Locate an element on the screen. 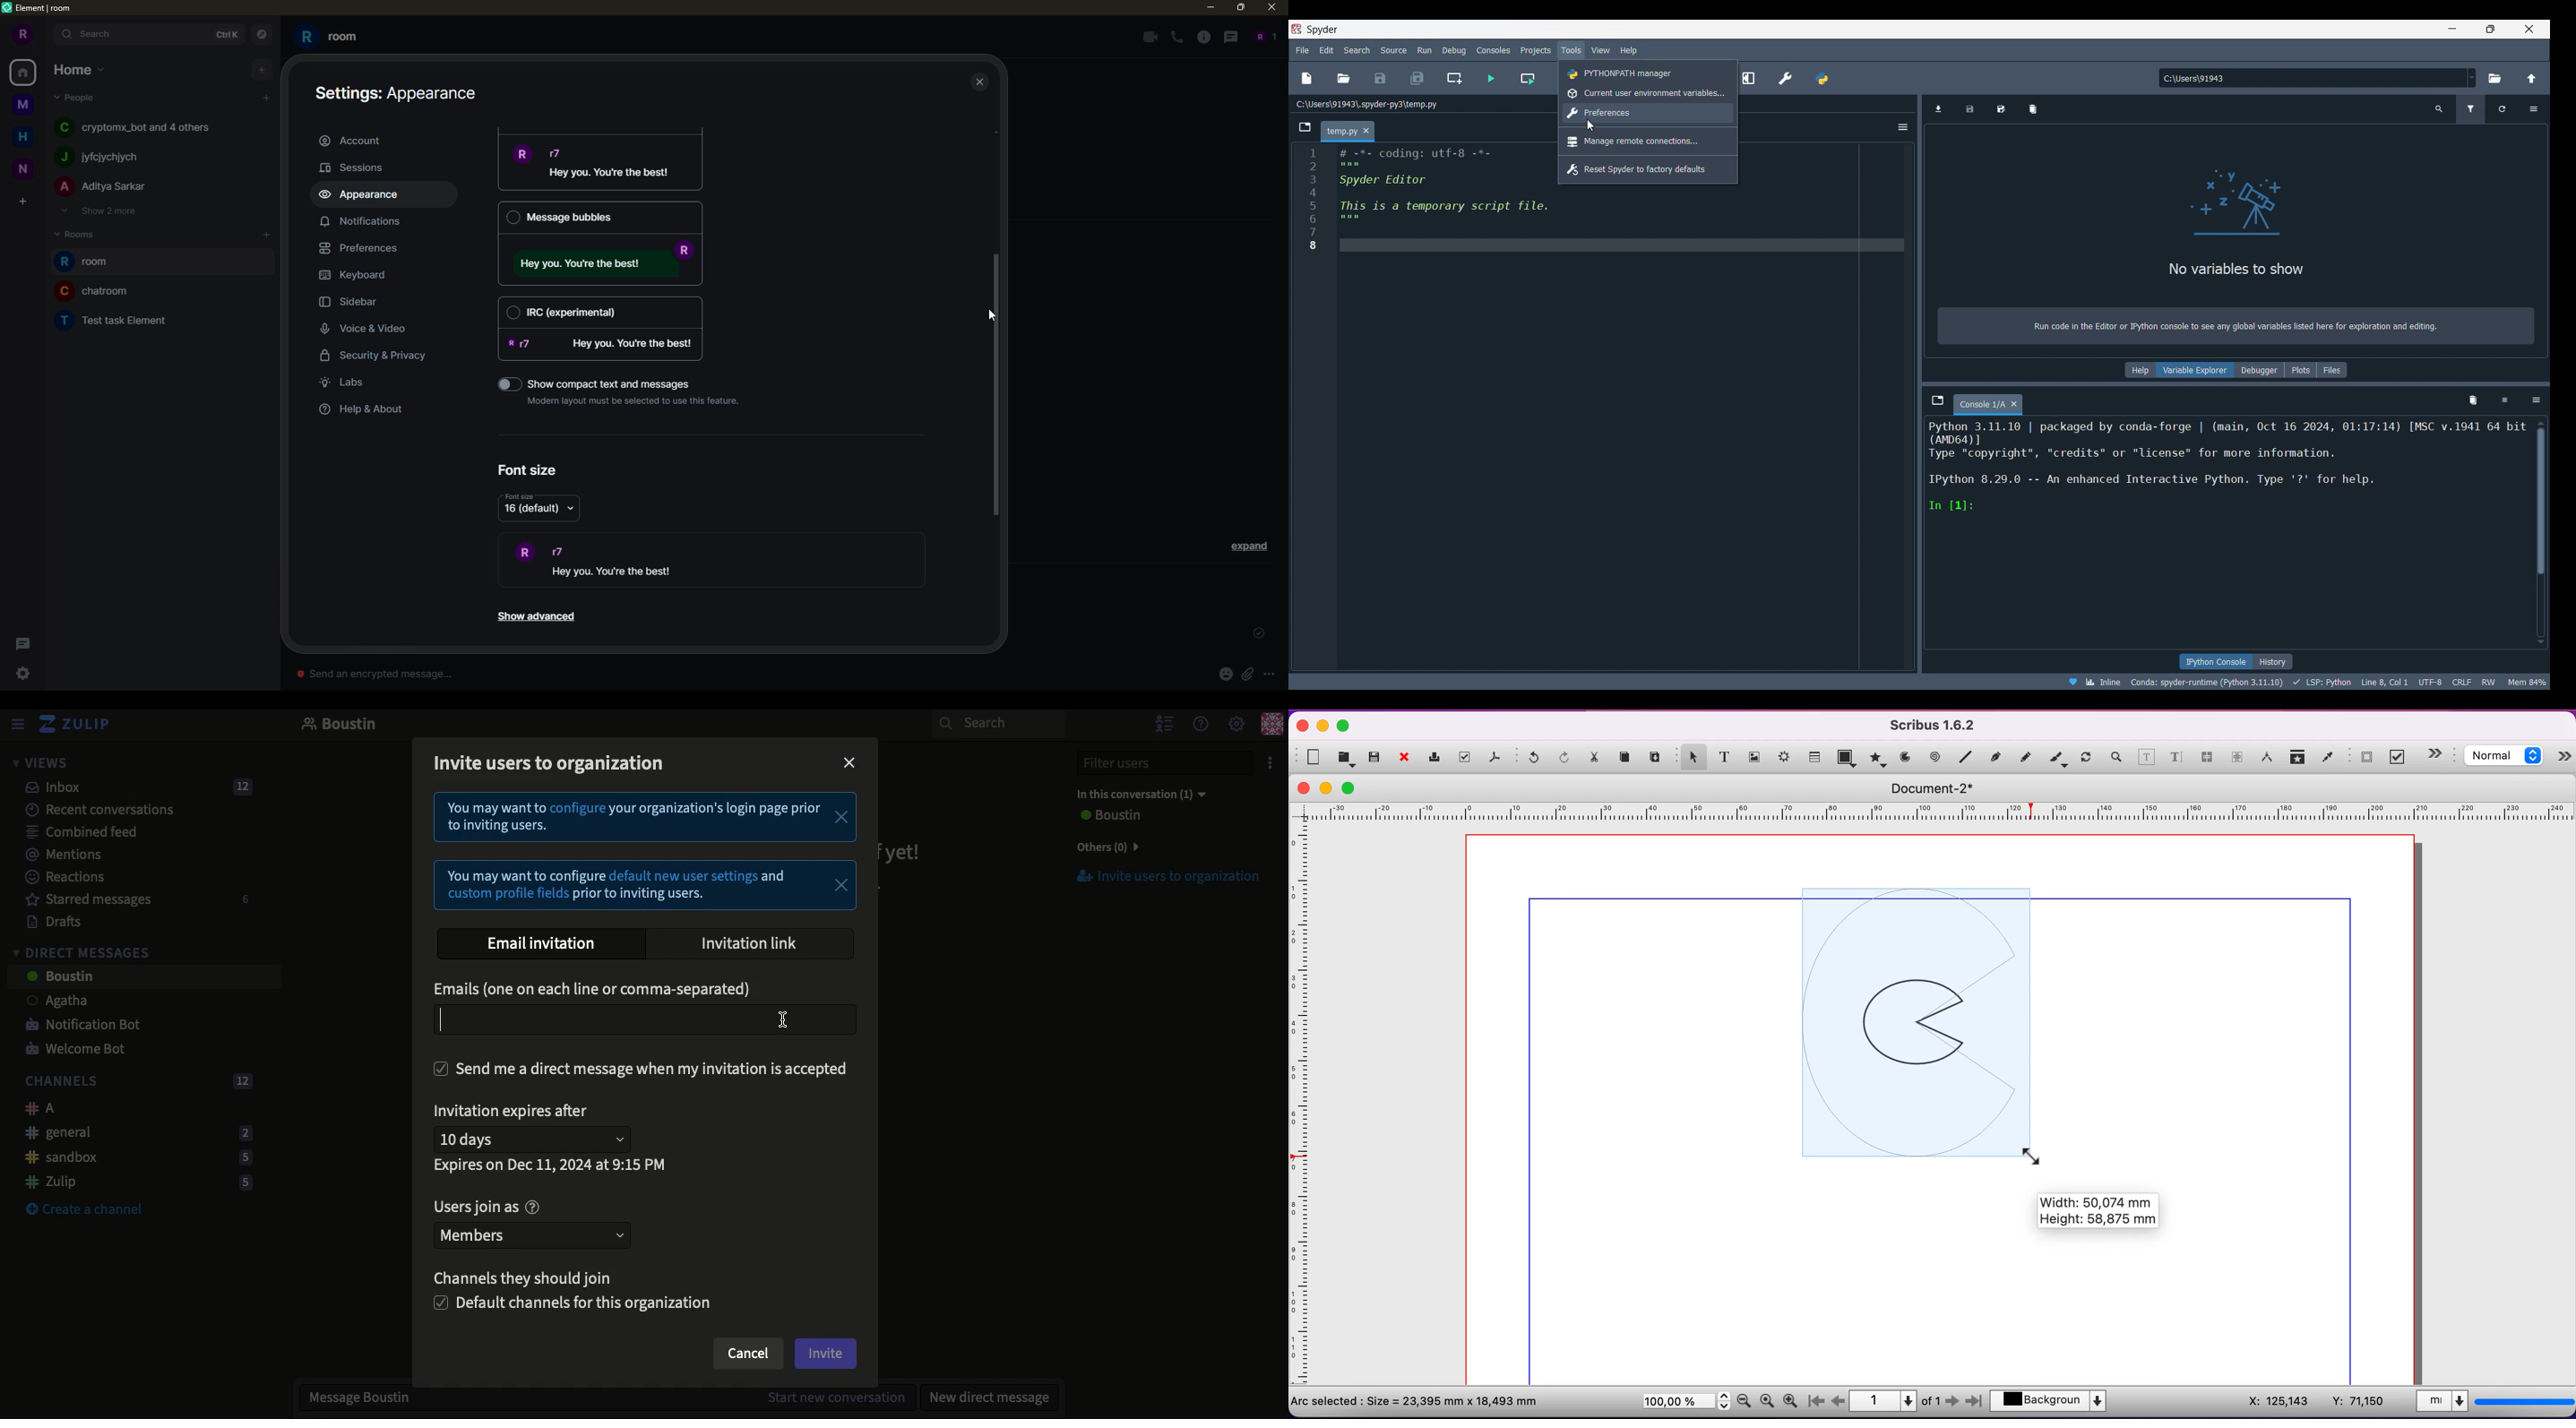 The width and height of the screenshot is (2576, 1428). Search menu is located at coordinates (1357, 50).